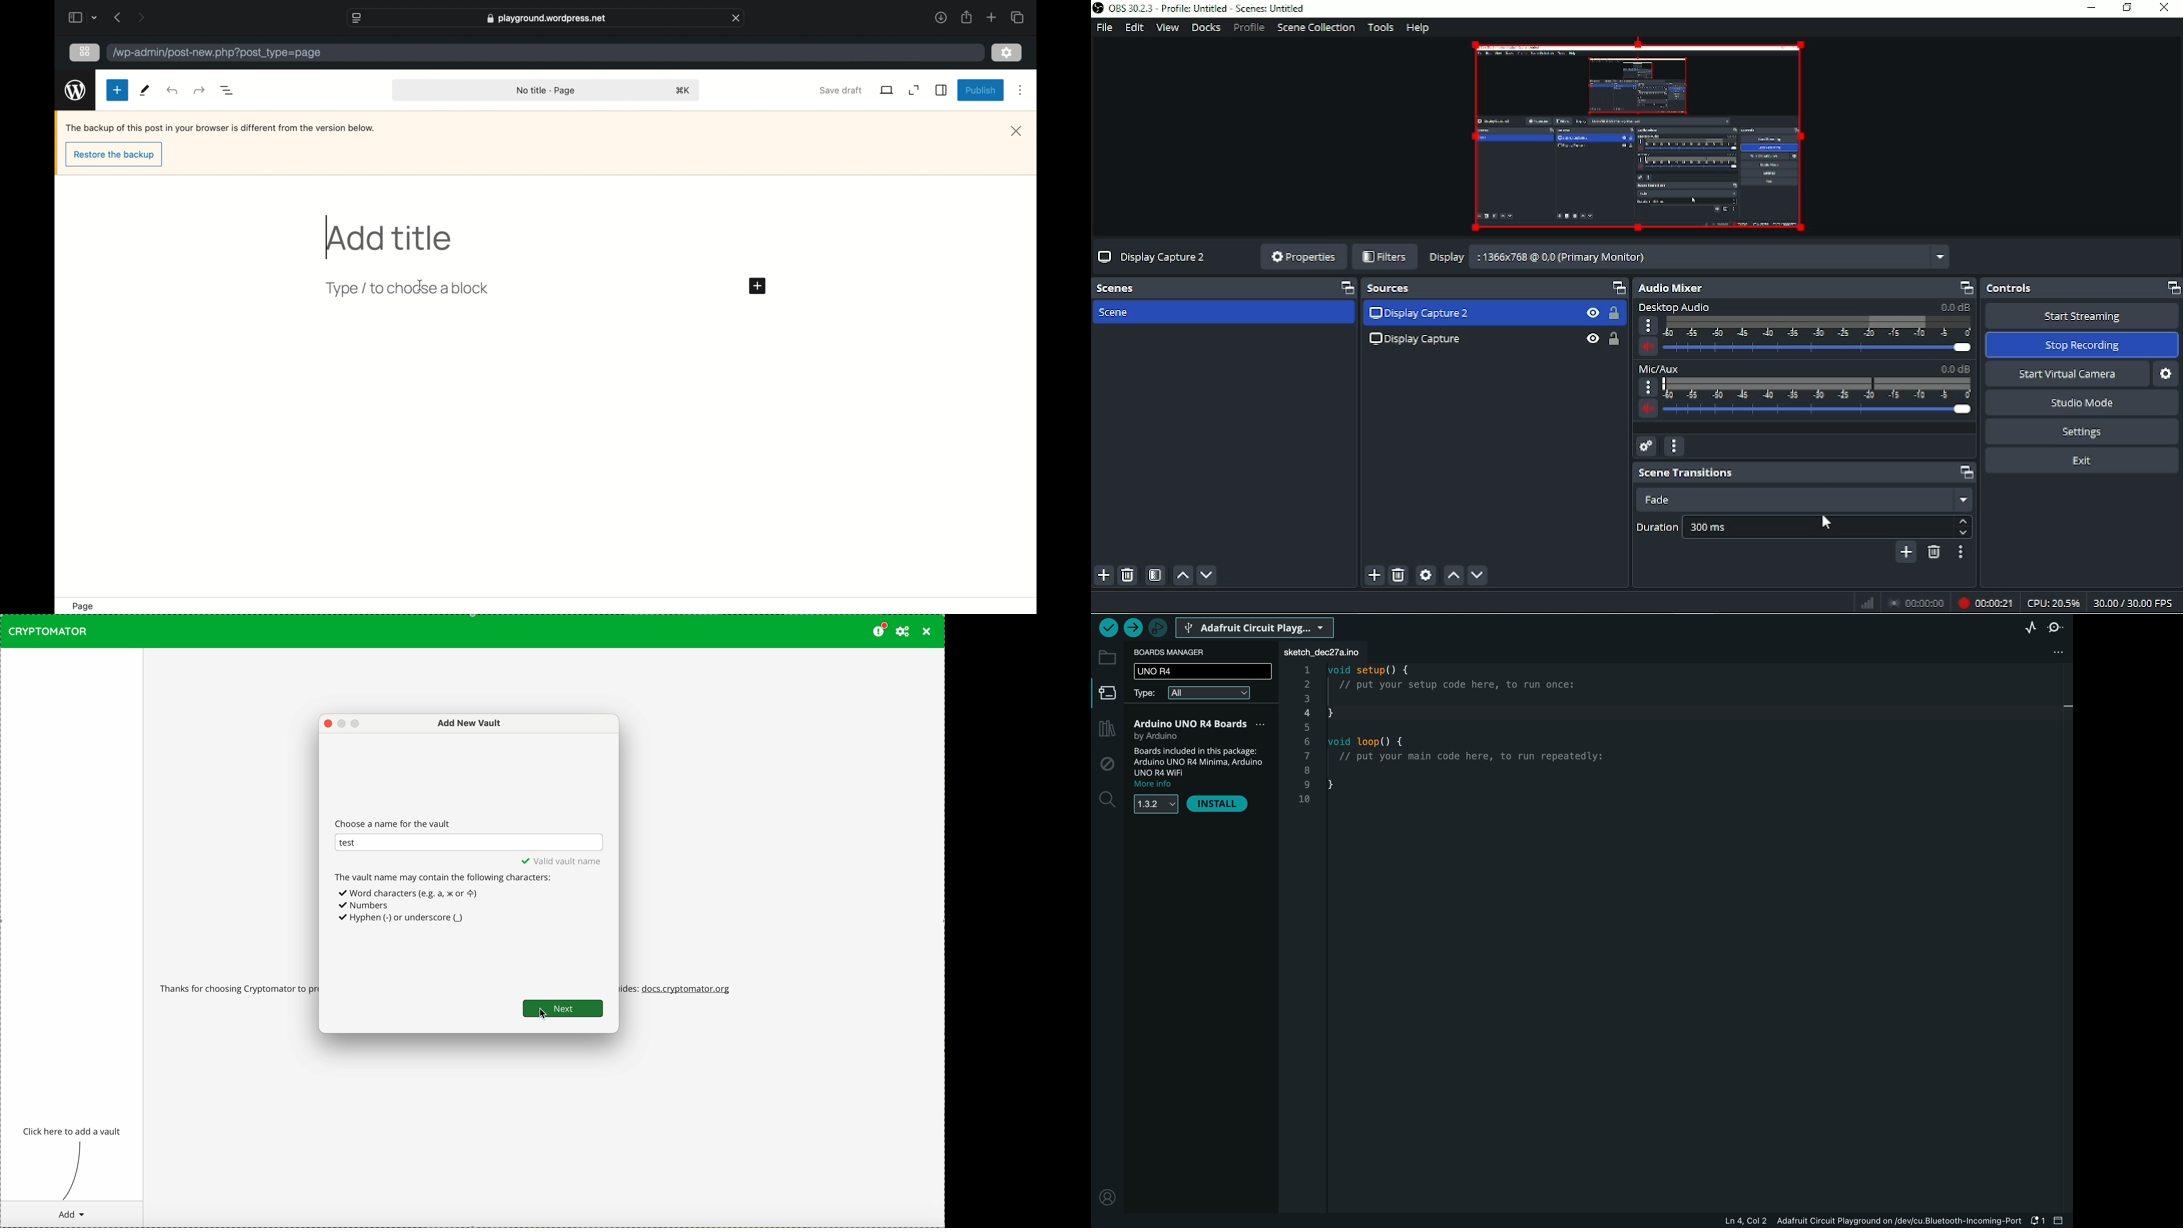 This screenshot has height=1232, width=2184. What do you see at coordinates (915, 90) in the screenshot?
I see `expand` at bounding box center [915, 90].